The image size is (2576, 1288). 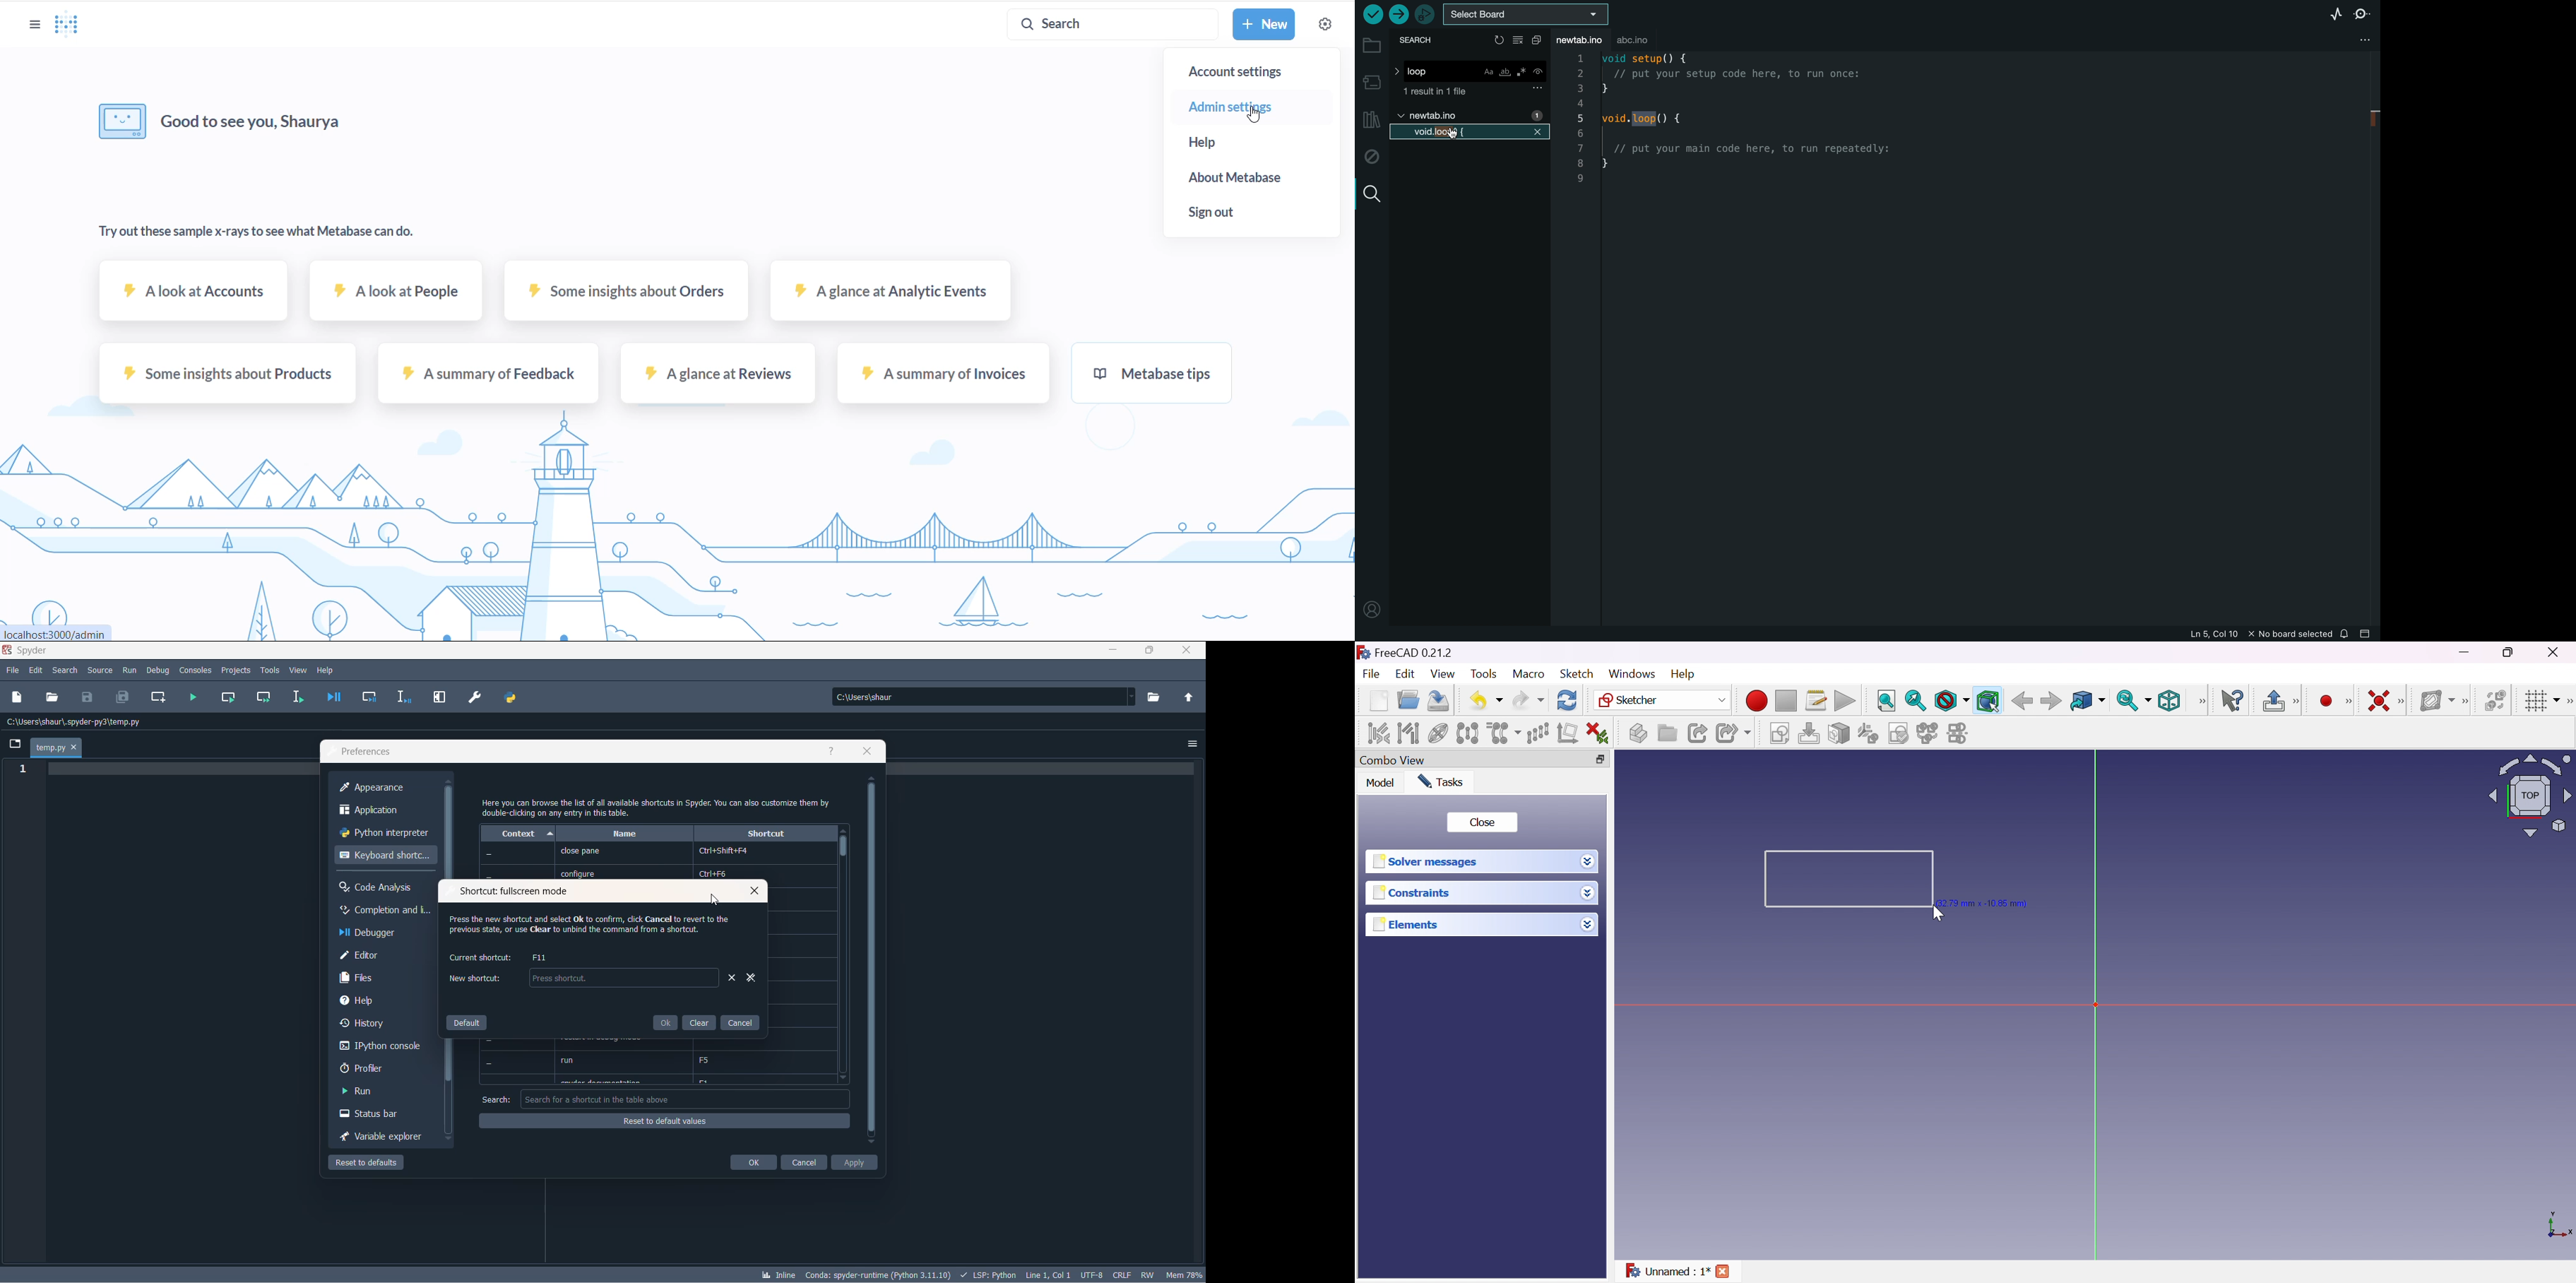 What do you see at coordinates (331, 698) in the screenshot?
I see `debug file` at bounding box center [331, 698].